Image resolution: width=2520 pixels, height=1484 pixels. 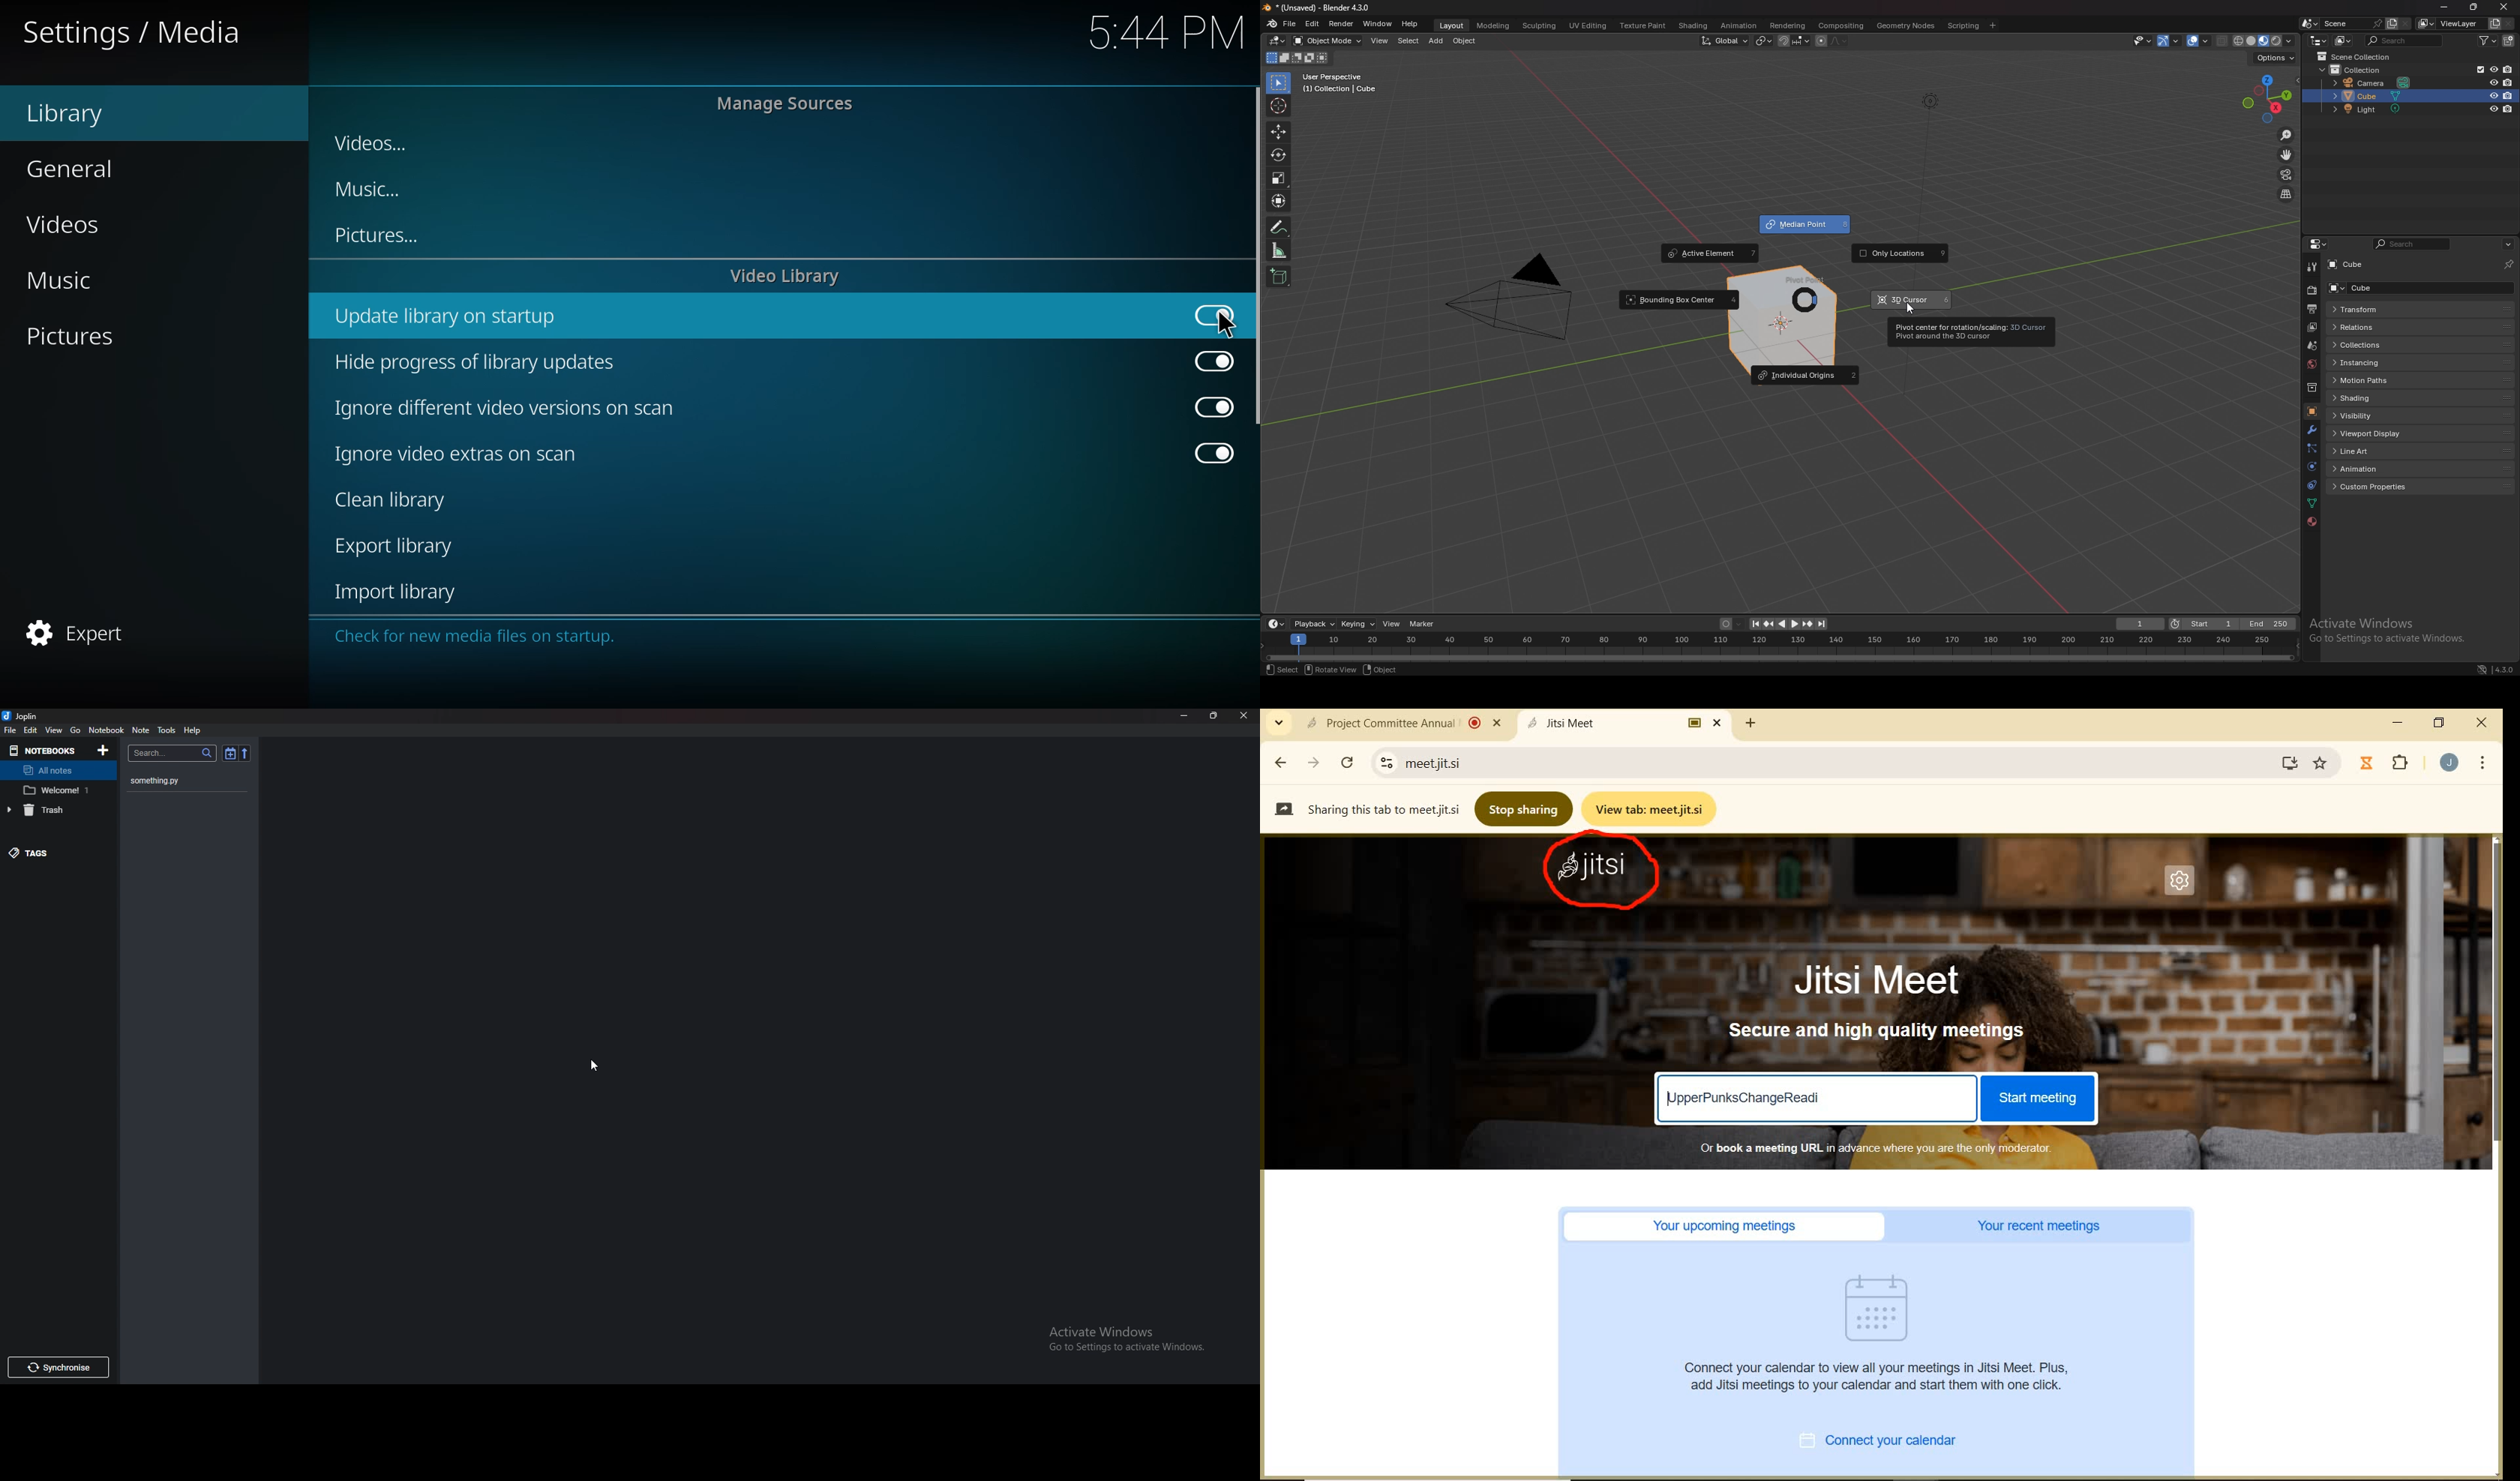 I want to click on Collapse, so click(x=1278, y=723).